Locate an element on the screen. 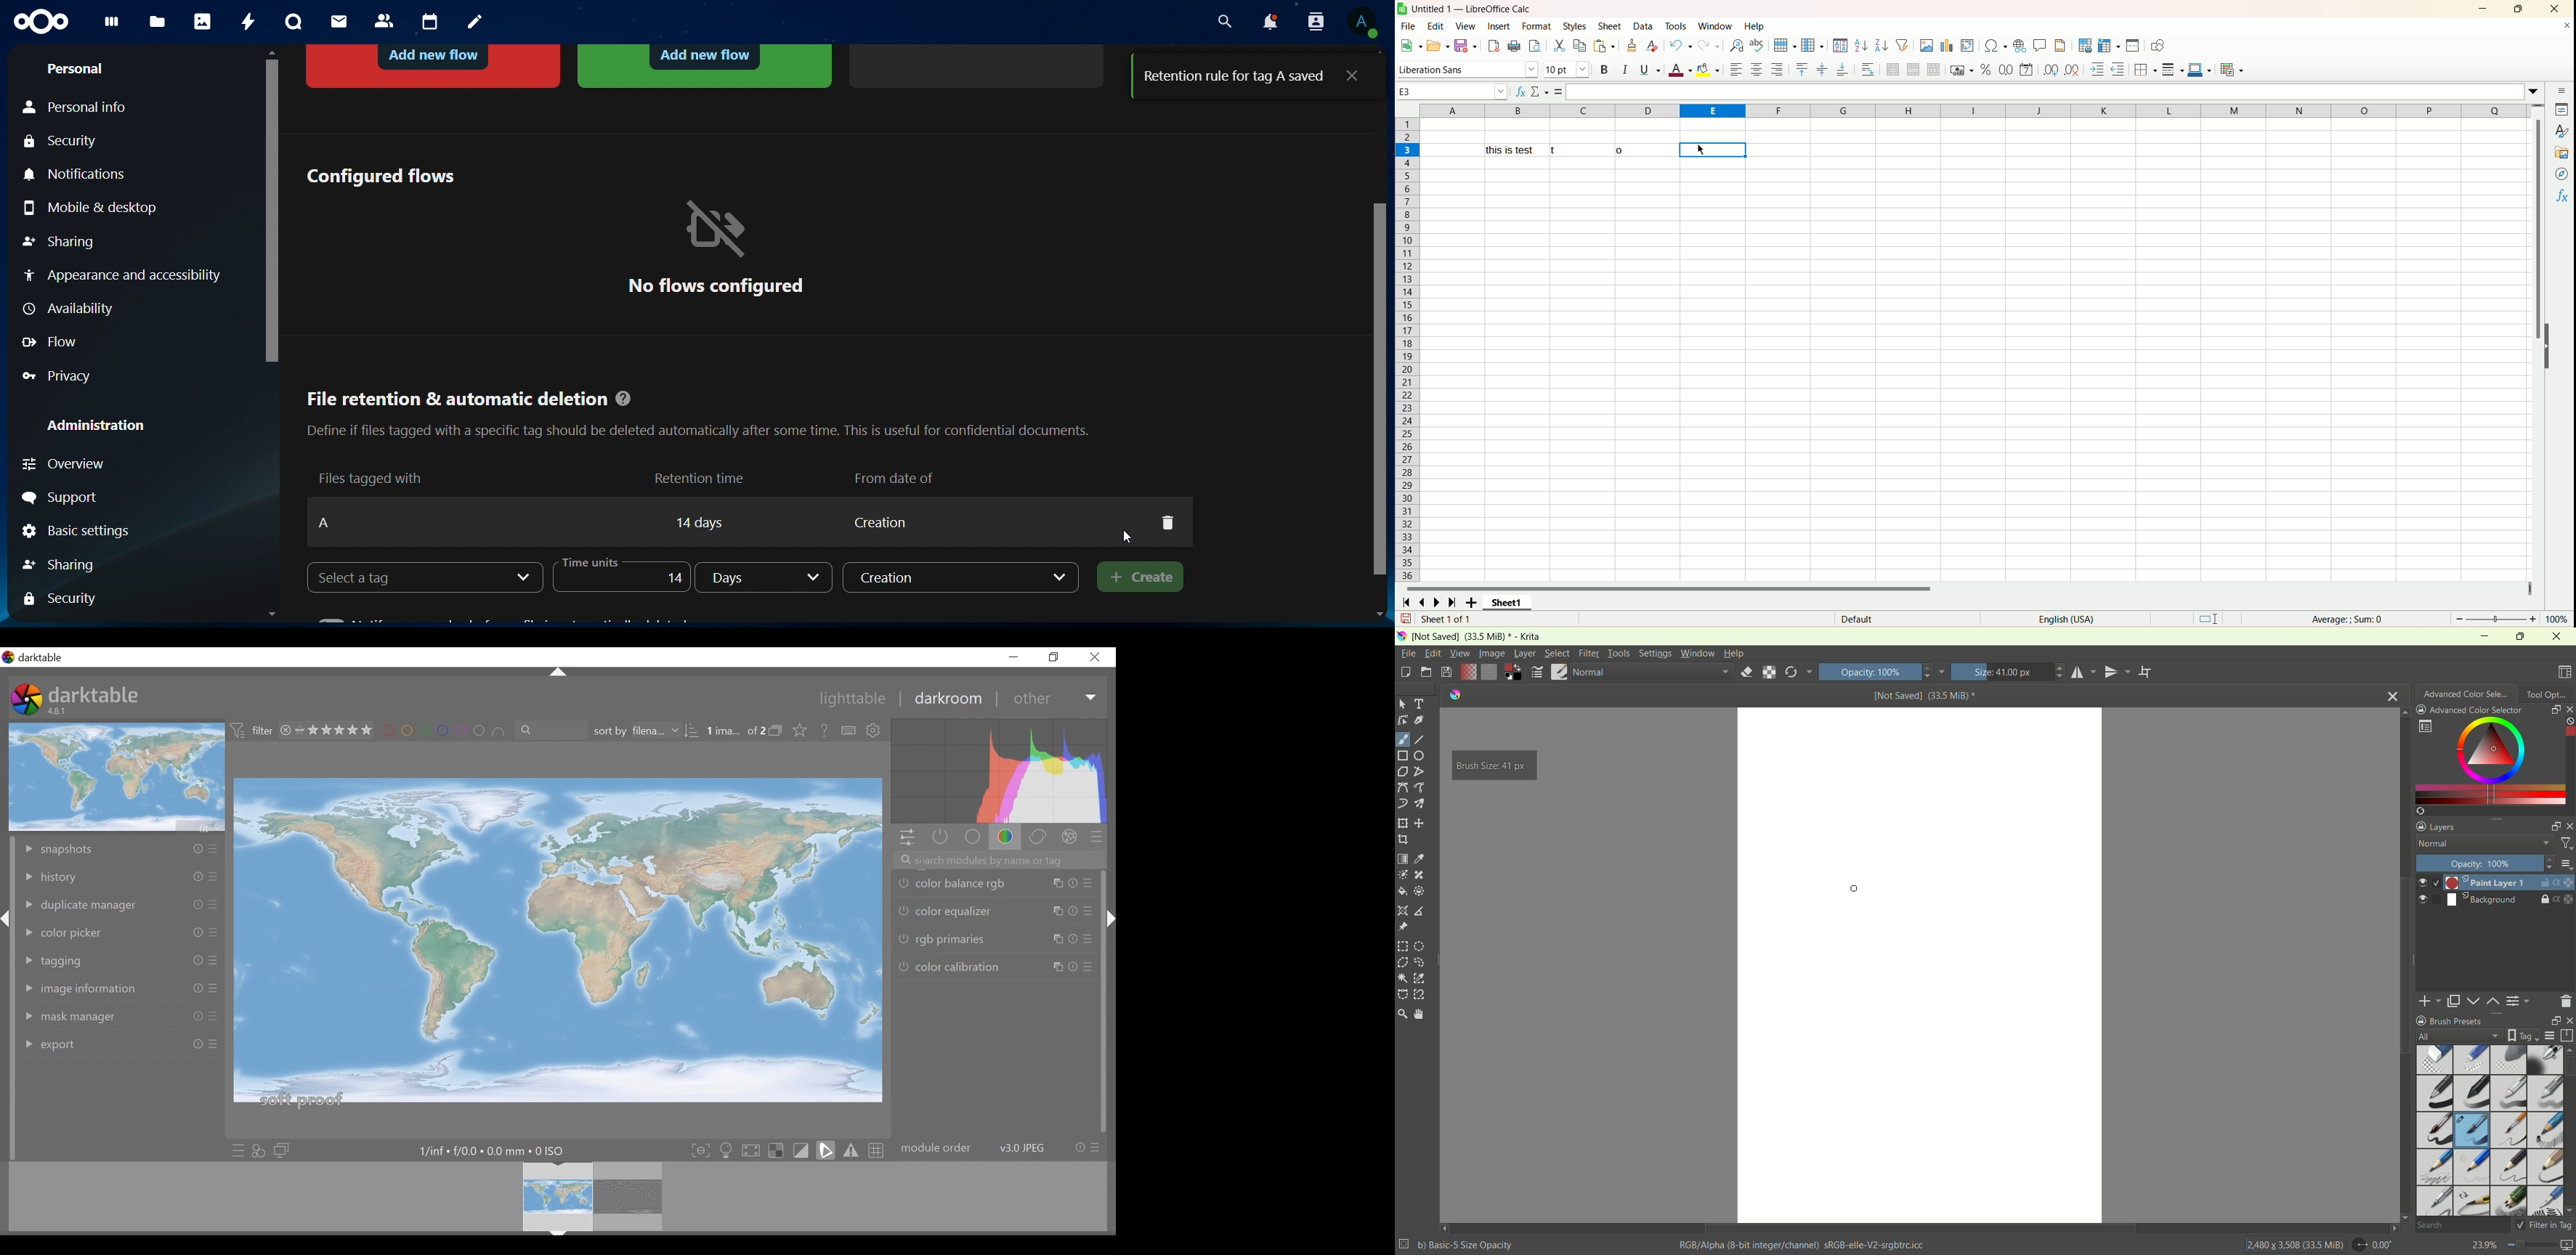 The image size is (2576, 1260). retention time is located at coordinates (702, 477).